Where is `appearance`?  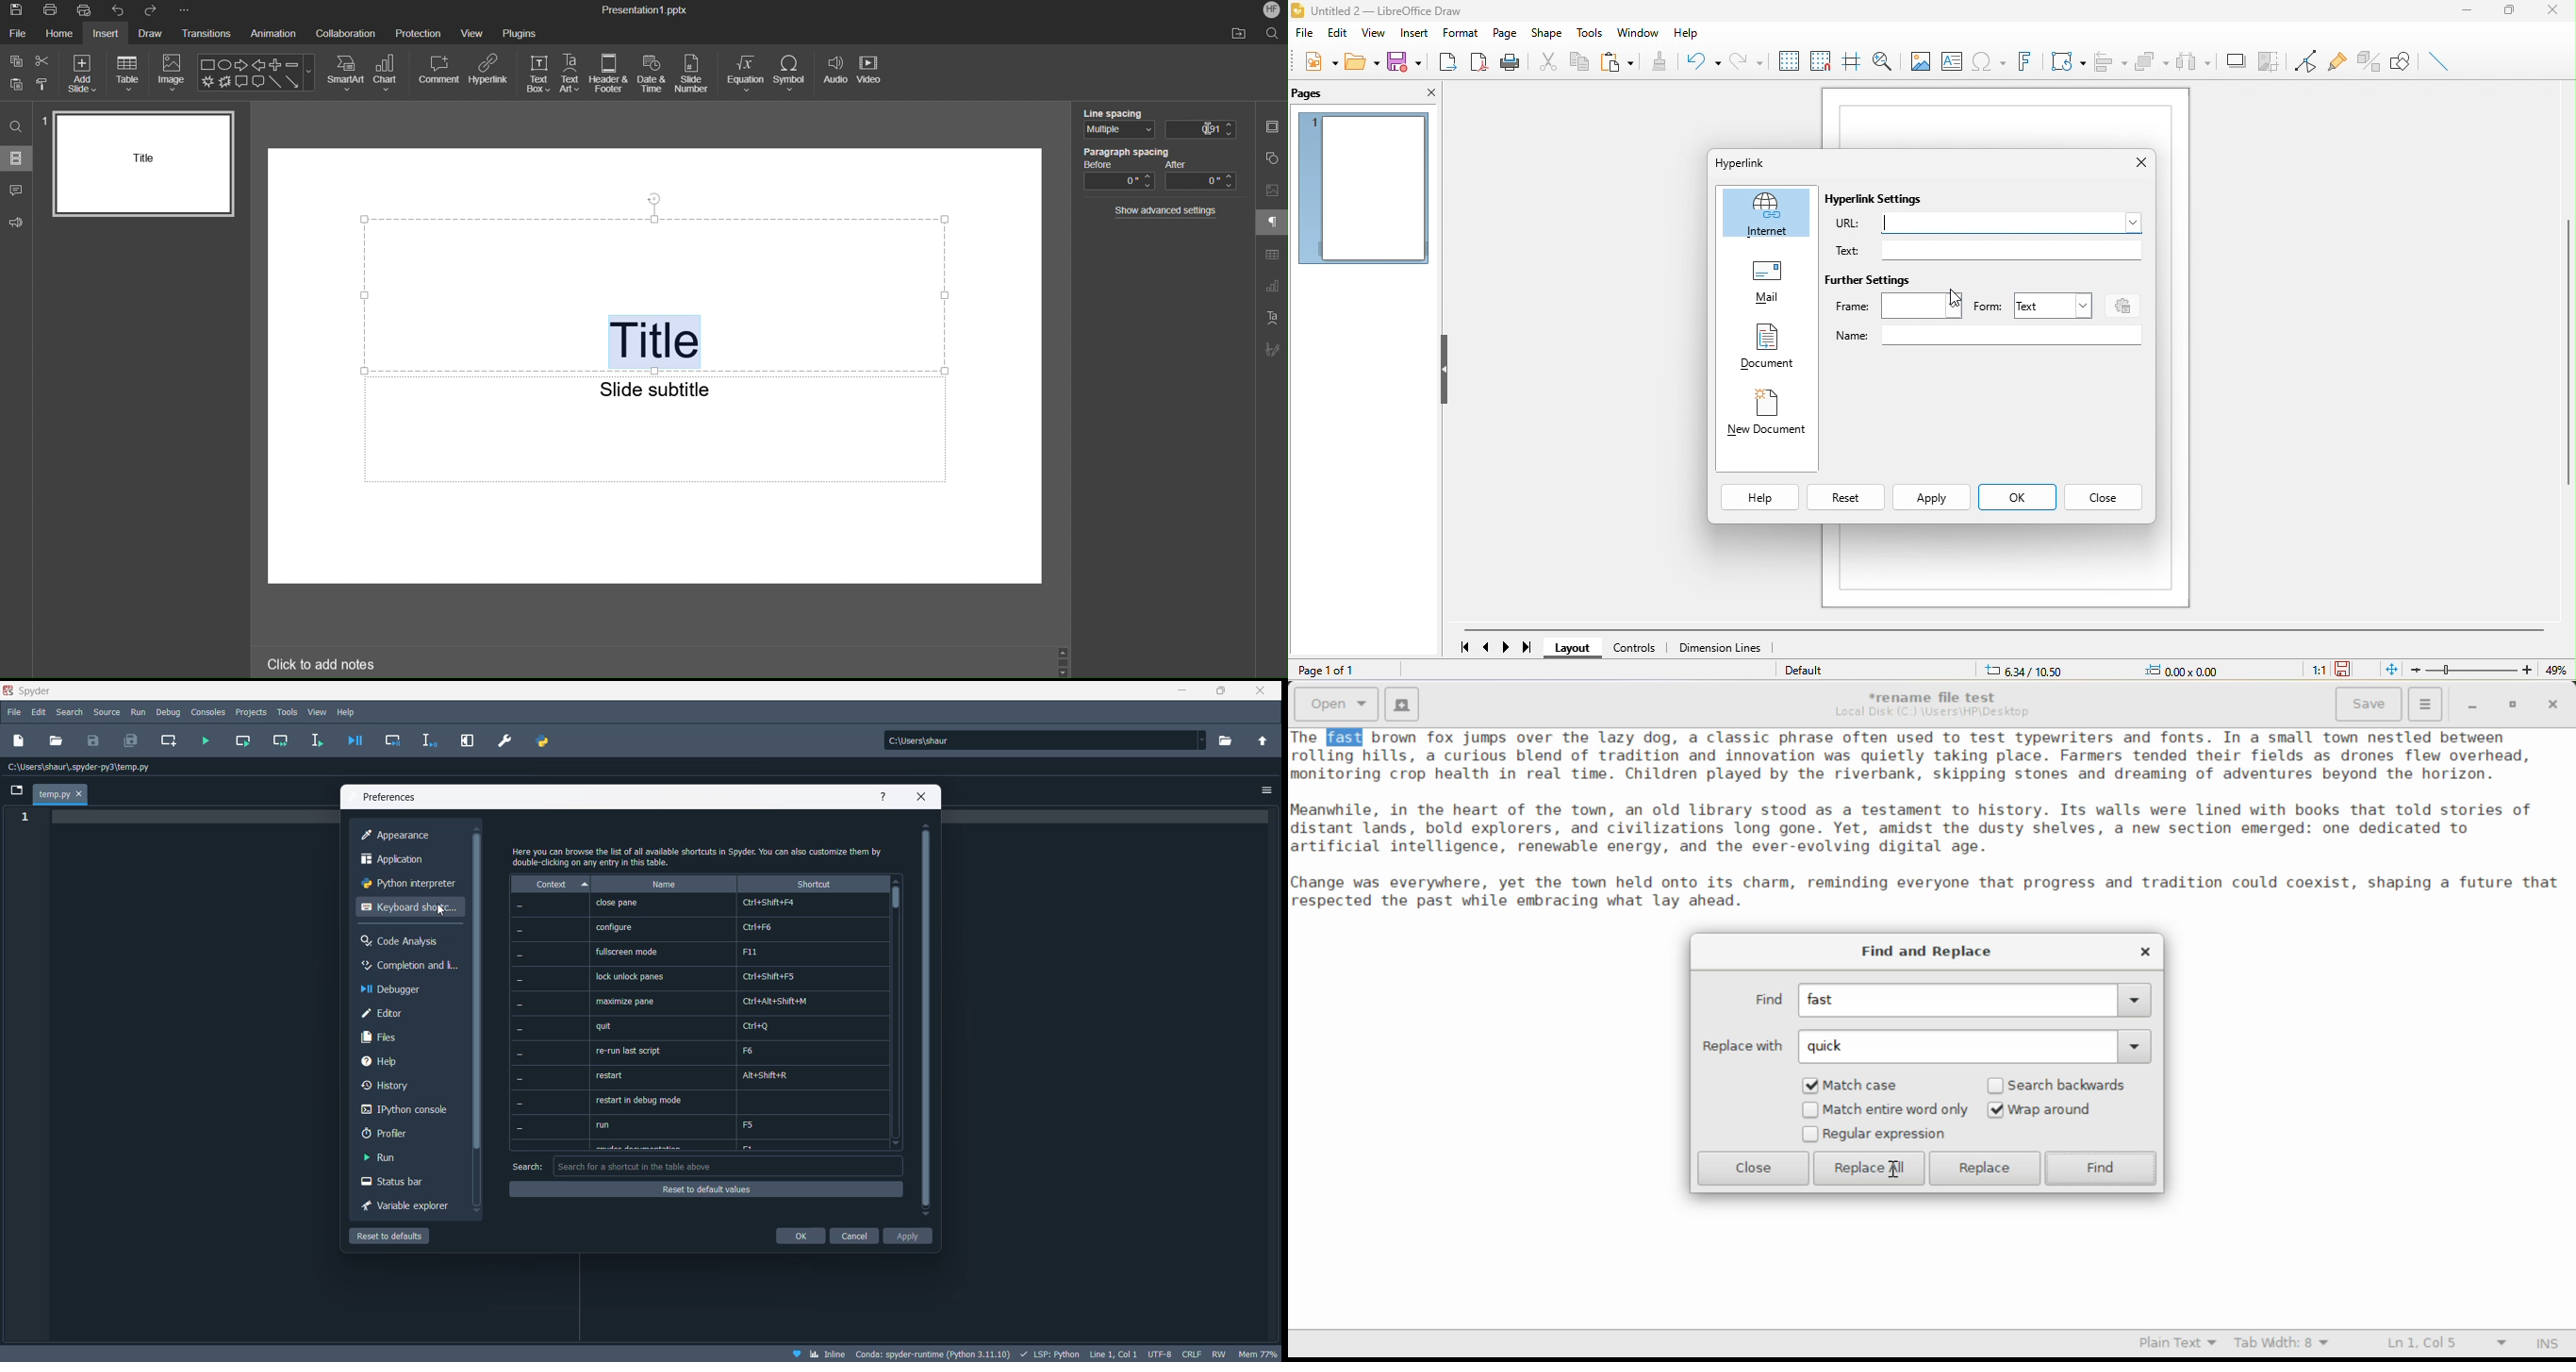 appearance is located at coordinates (406, 836).